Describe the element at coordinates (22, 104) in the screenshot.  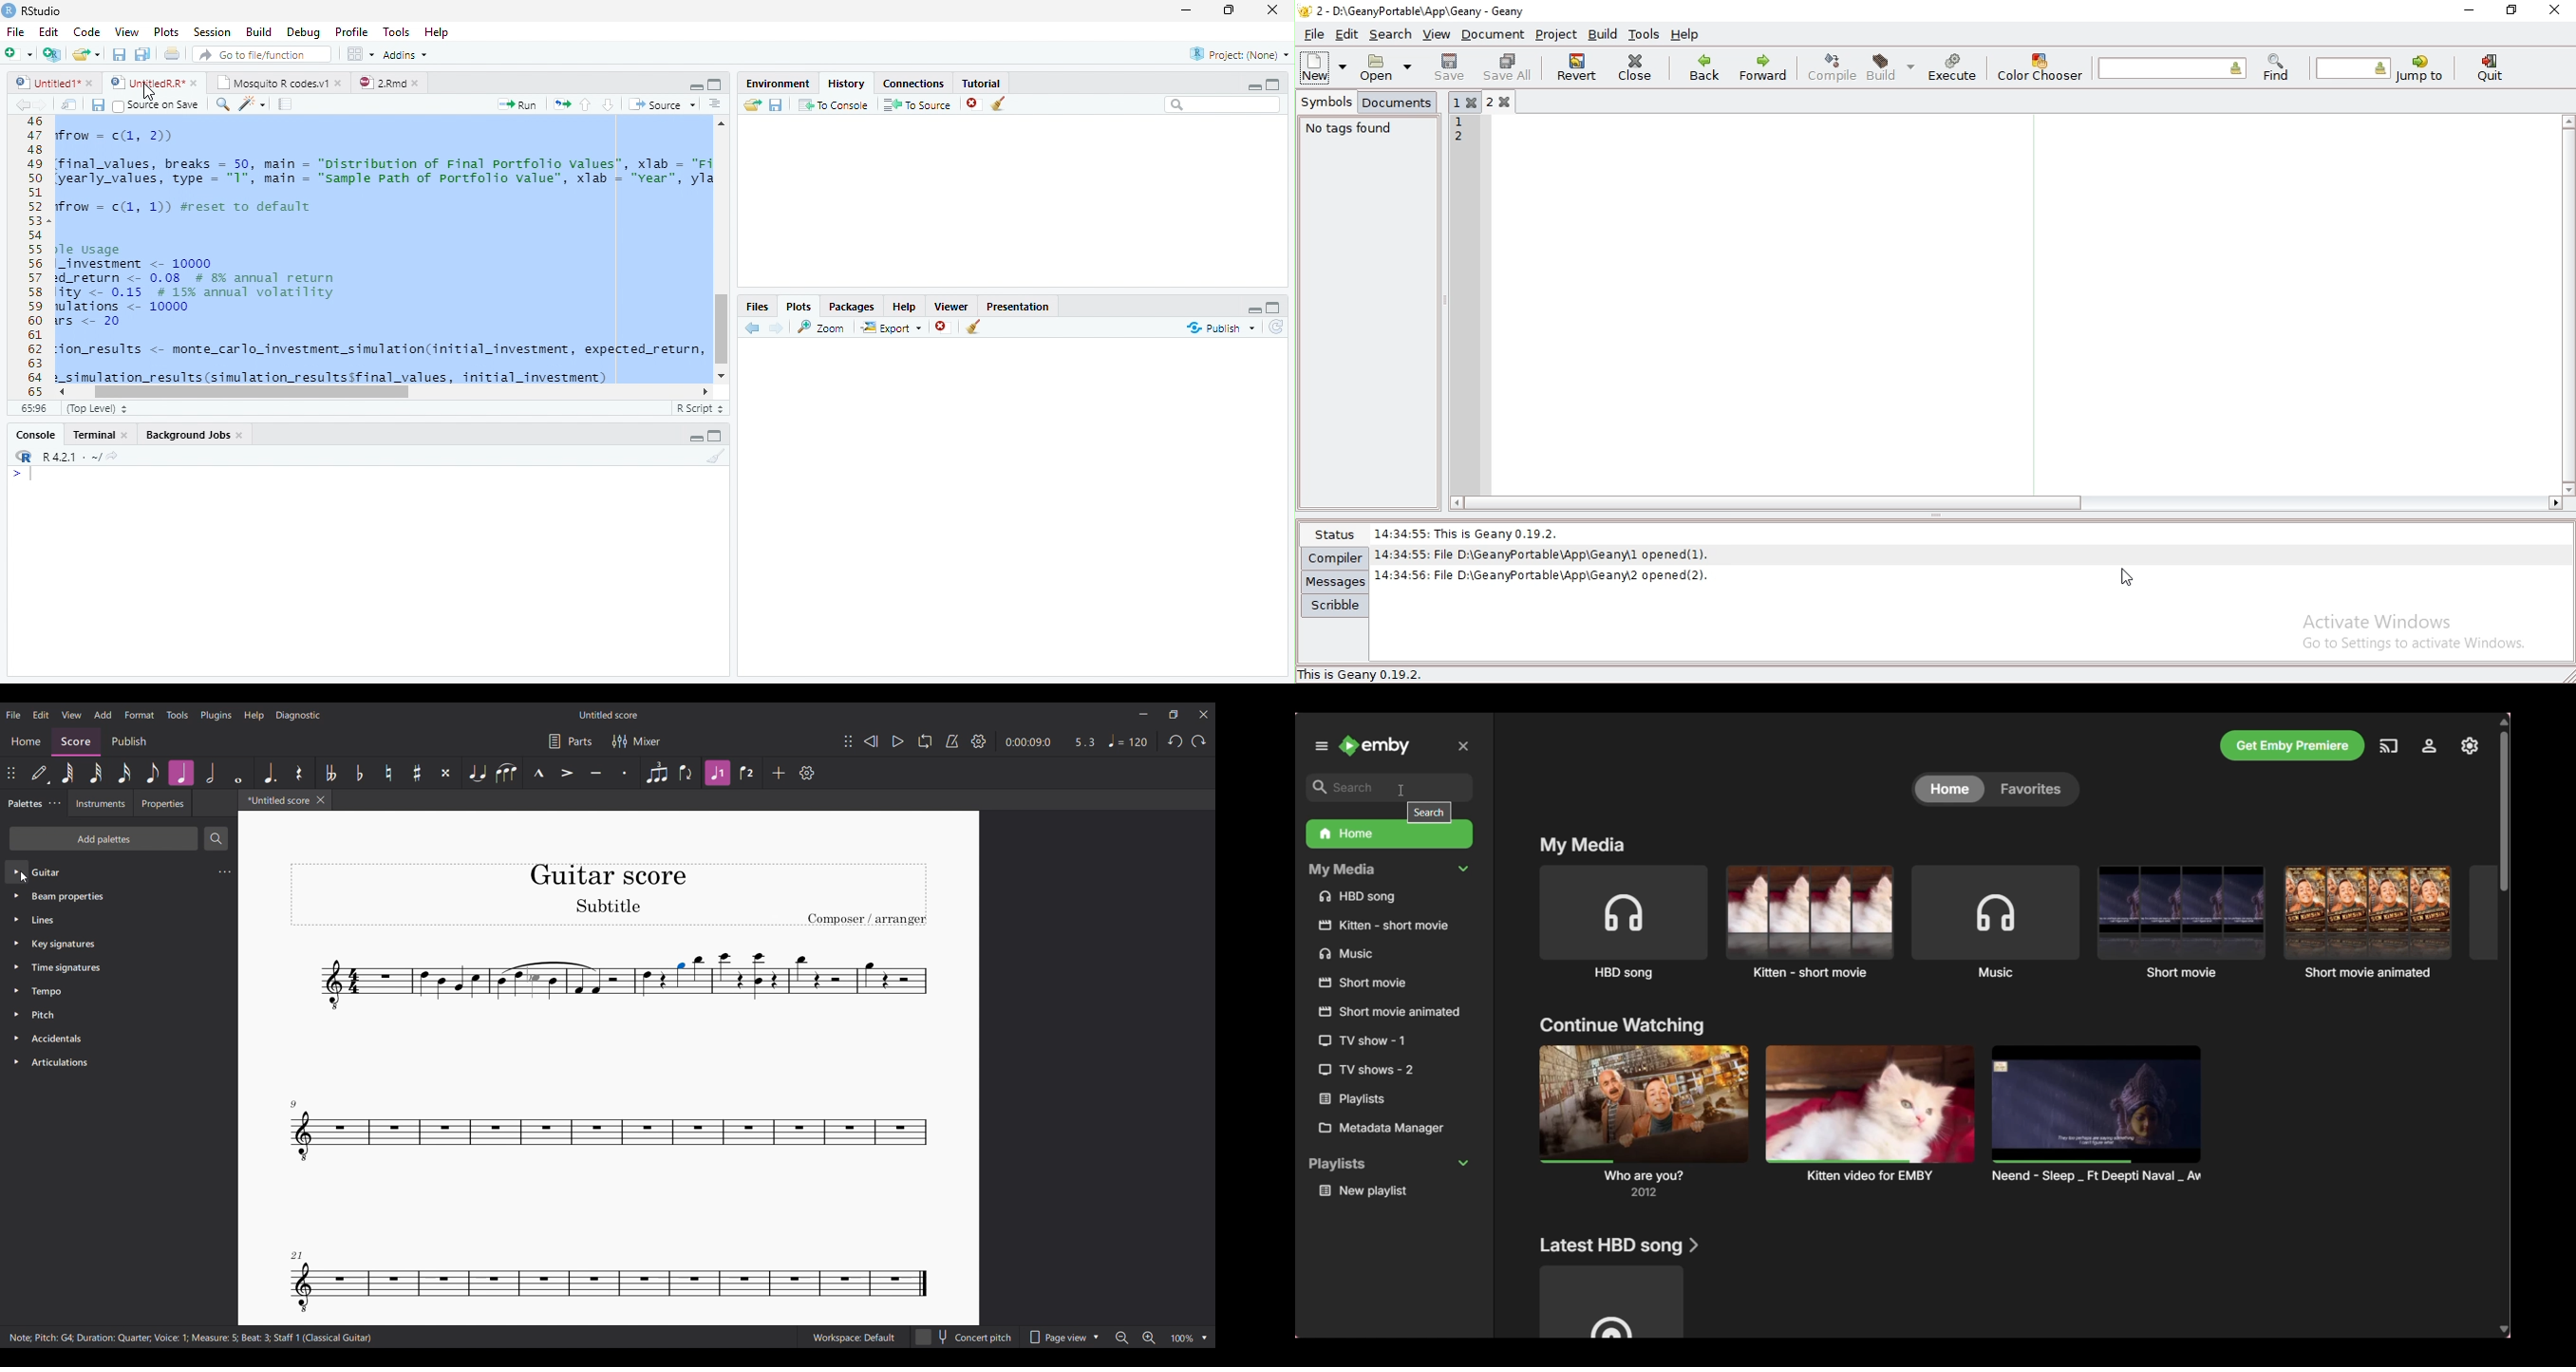
I see `previous source location` at that location.